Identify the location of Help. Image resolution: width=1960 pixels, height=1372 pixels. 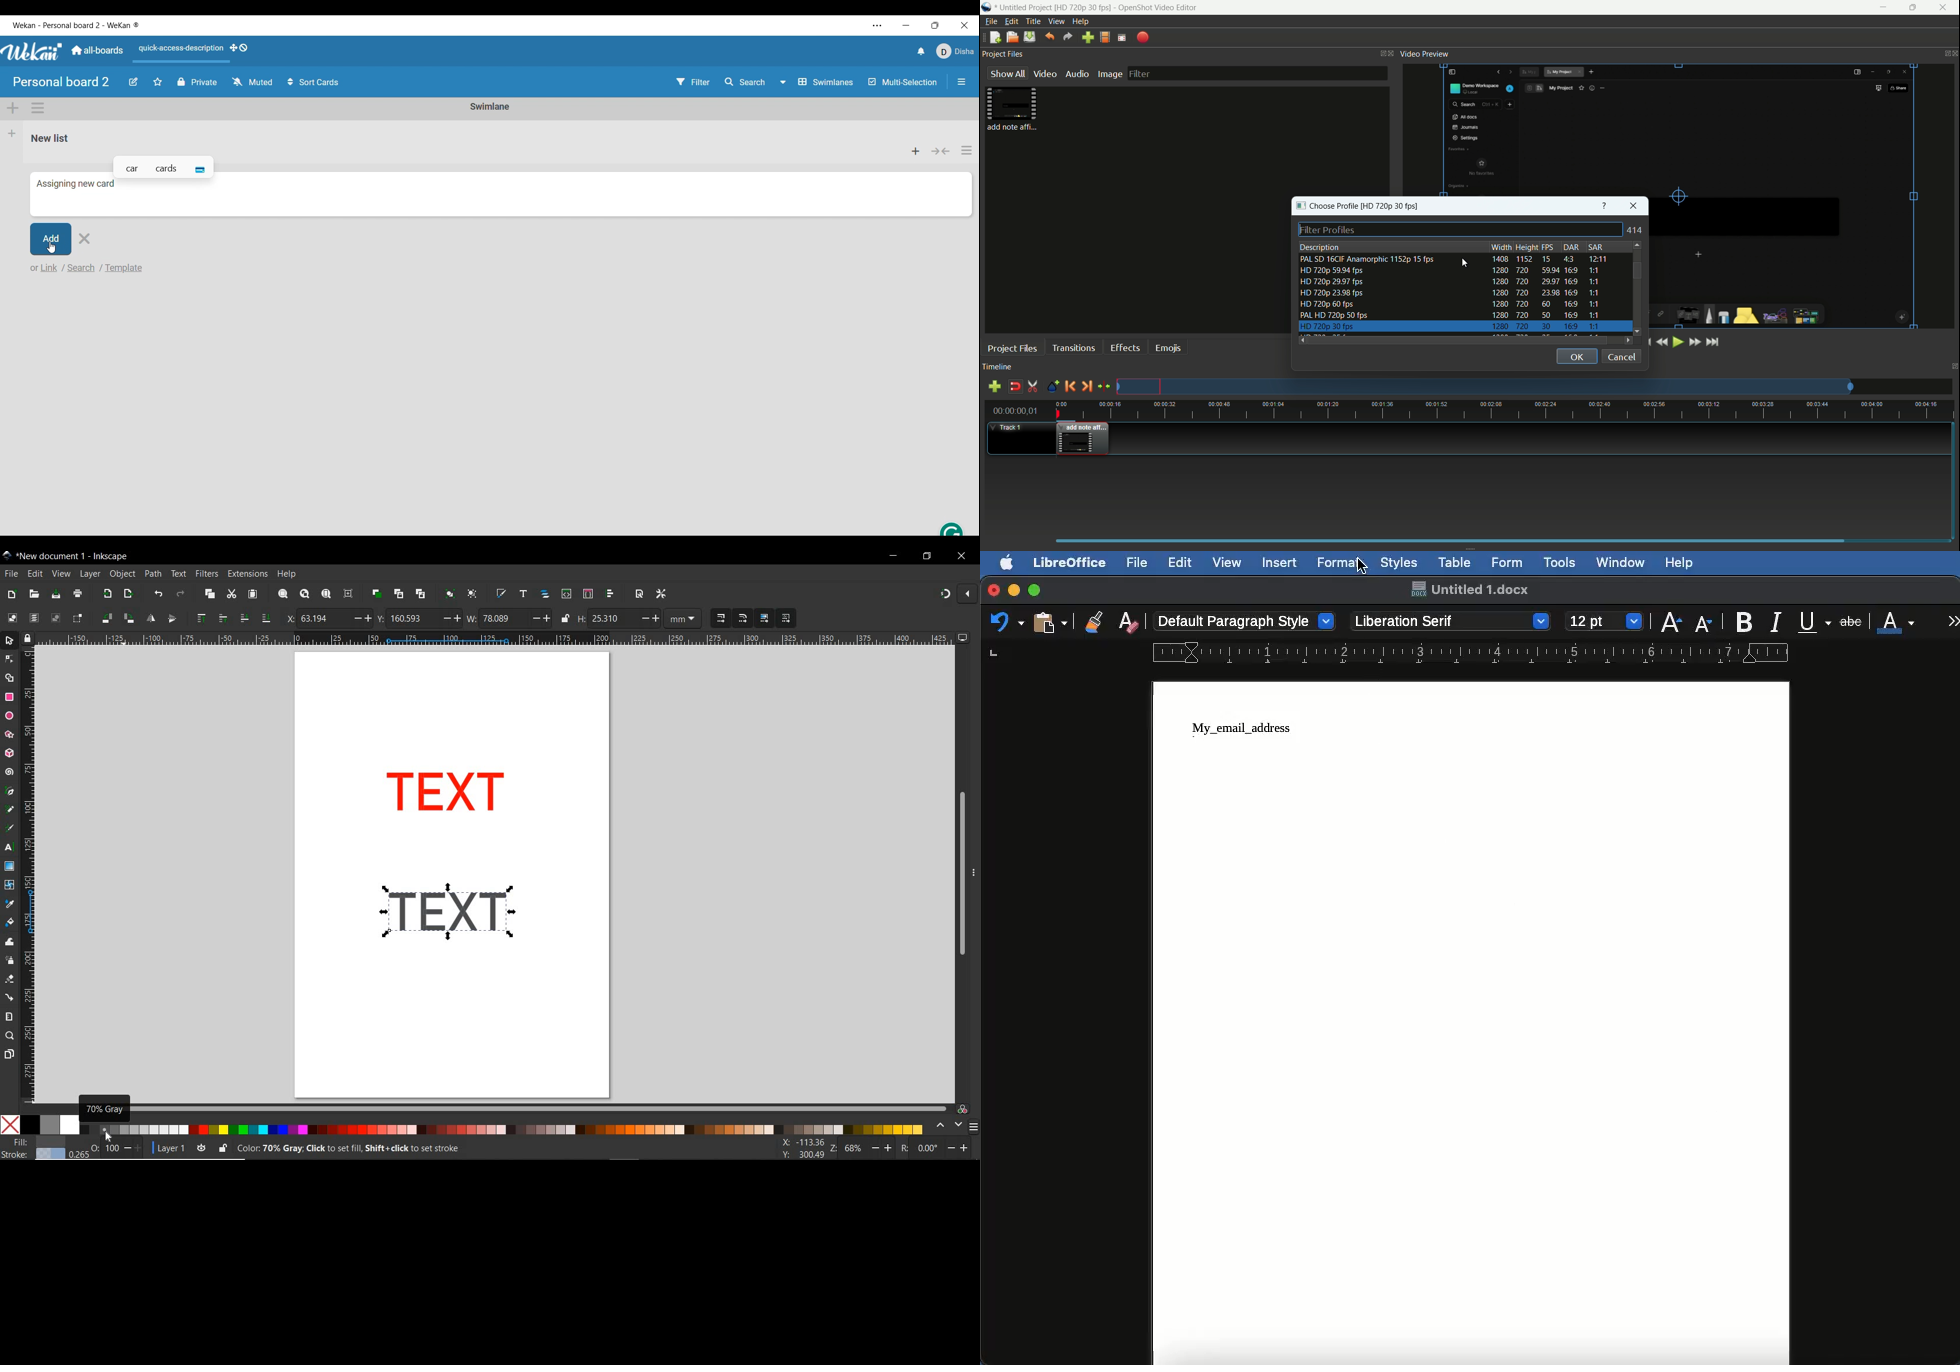
(1679, 563).